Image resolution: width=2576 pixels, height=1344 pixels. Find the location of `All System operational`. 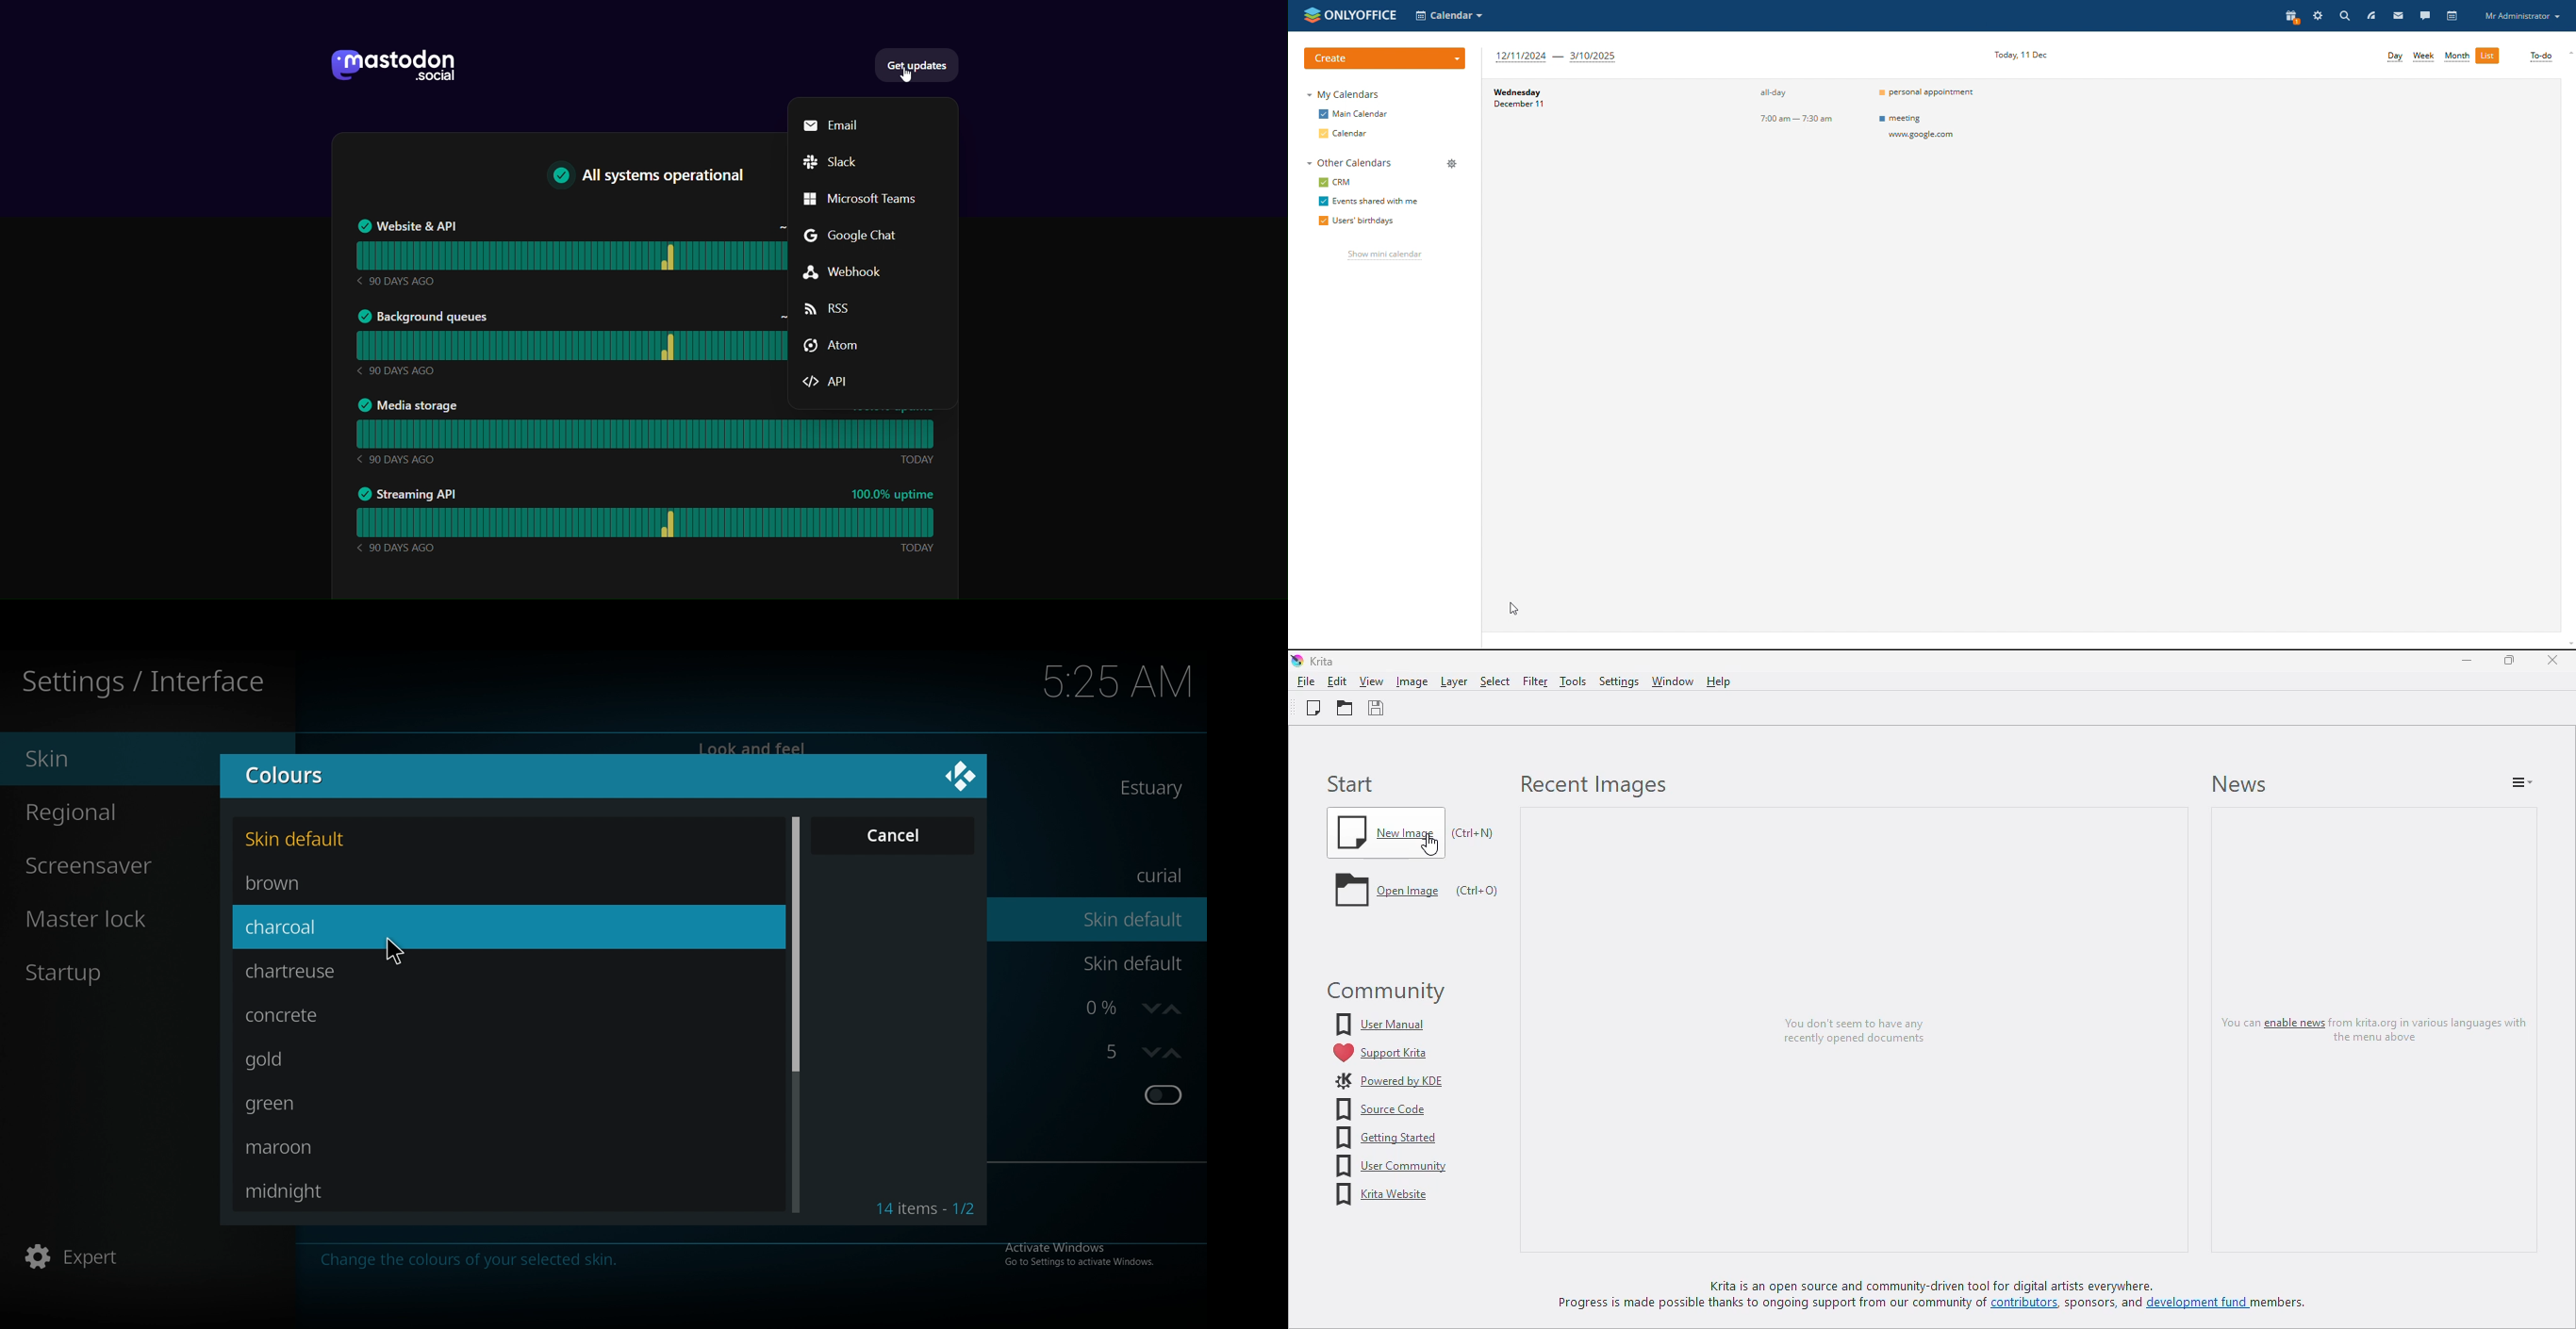

All System operational is located at coordinates (639, 177).